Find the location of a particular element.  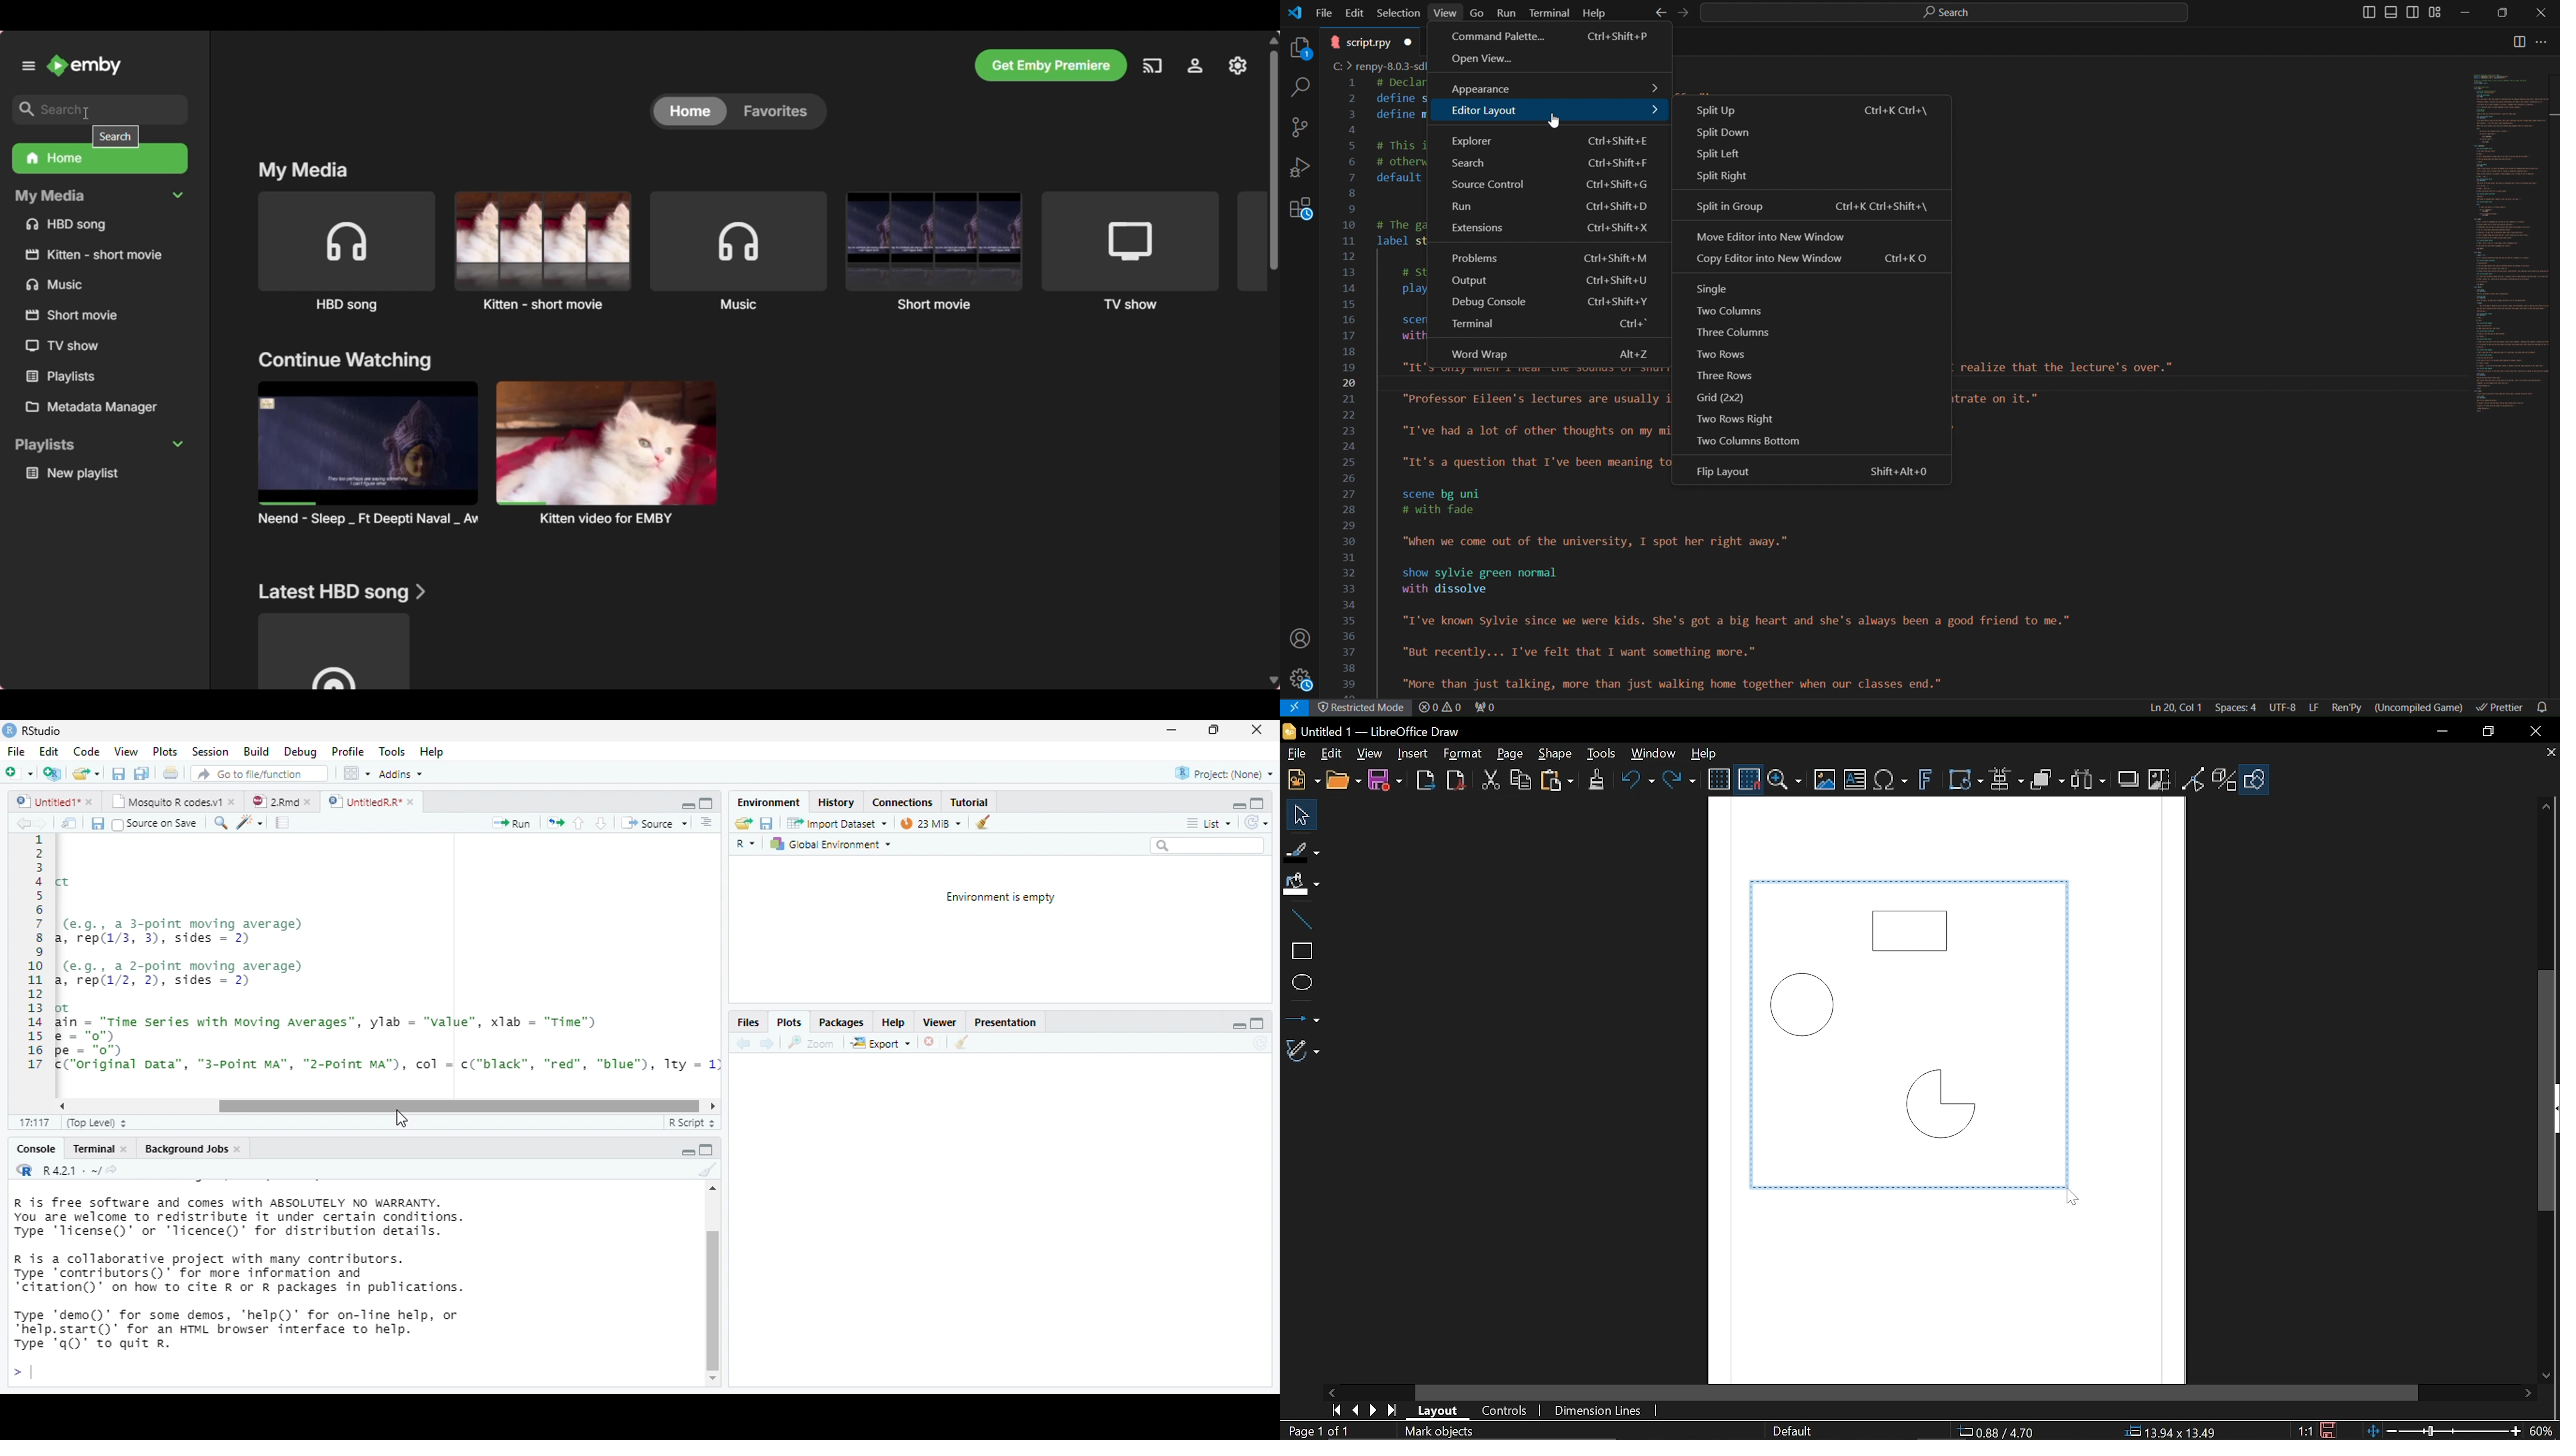

Spaces 4 is located at coordinates (2238, 708).